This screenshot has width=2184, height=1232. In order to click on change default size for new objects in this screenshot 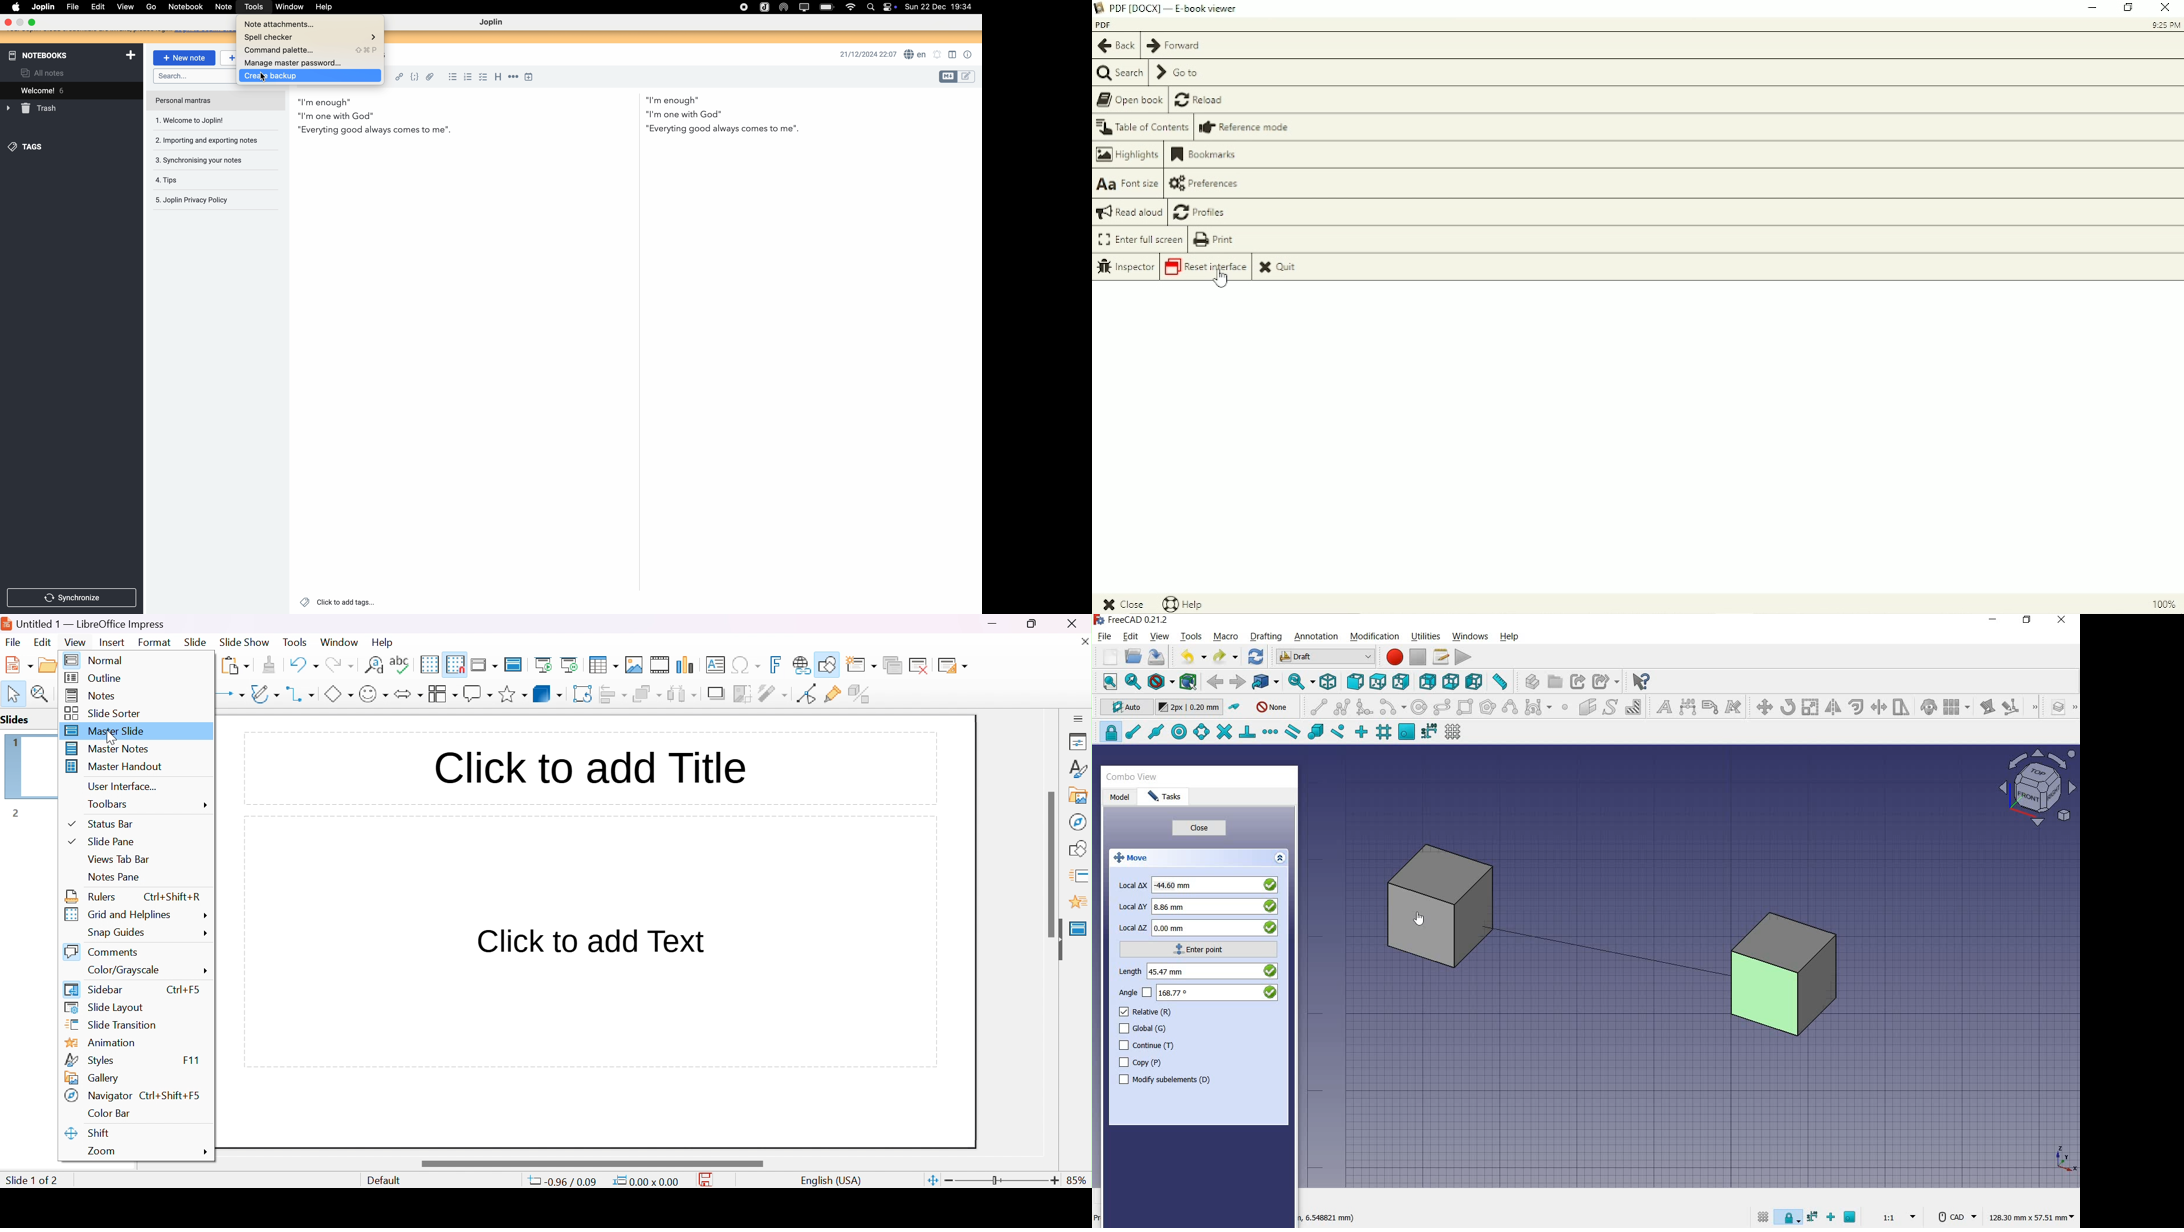, I will do `click(1189, 708)`.